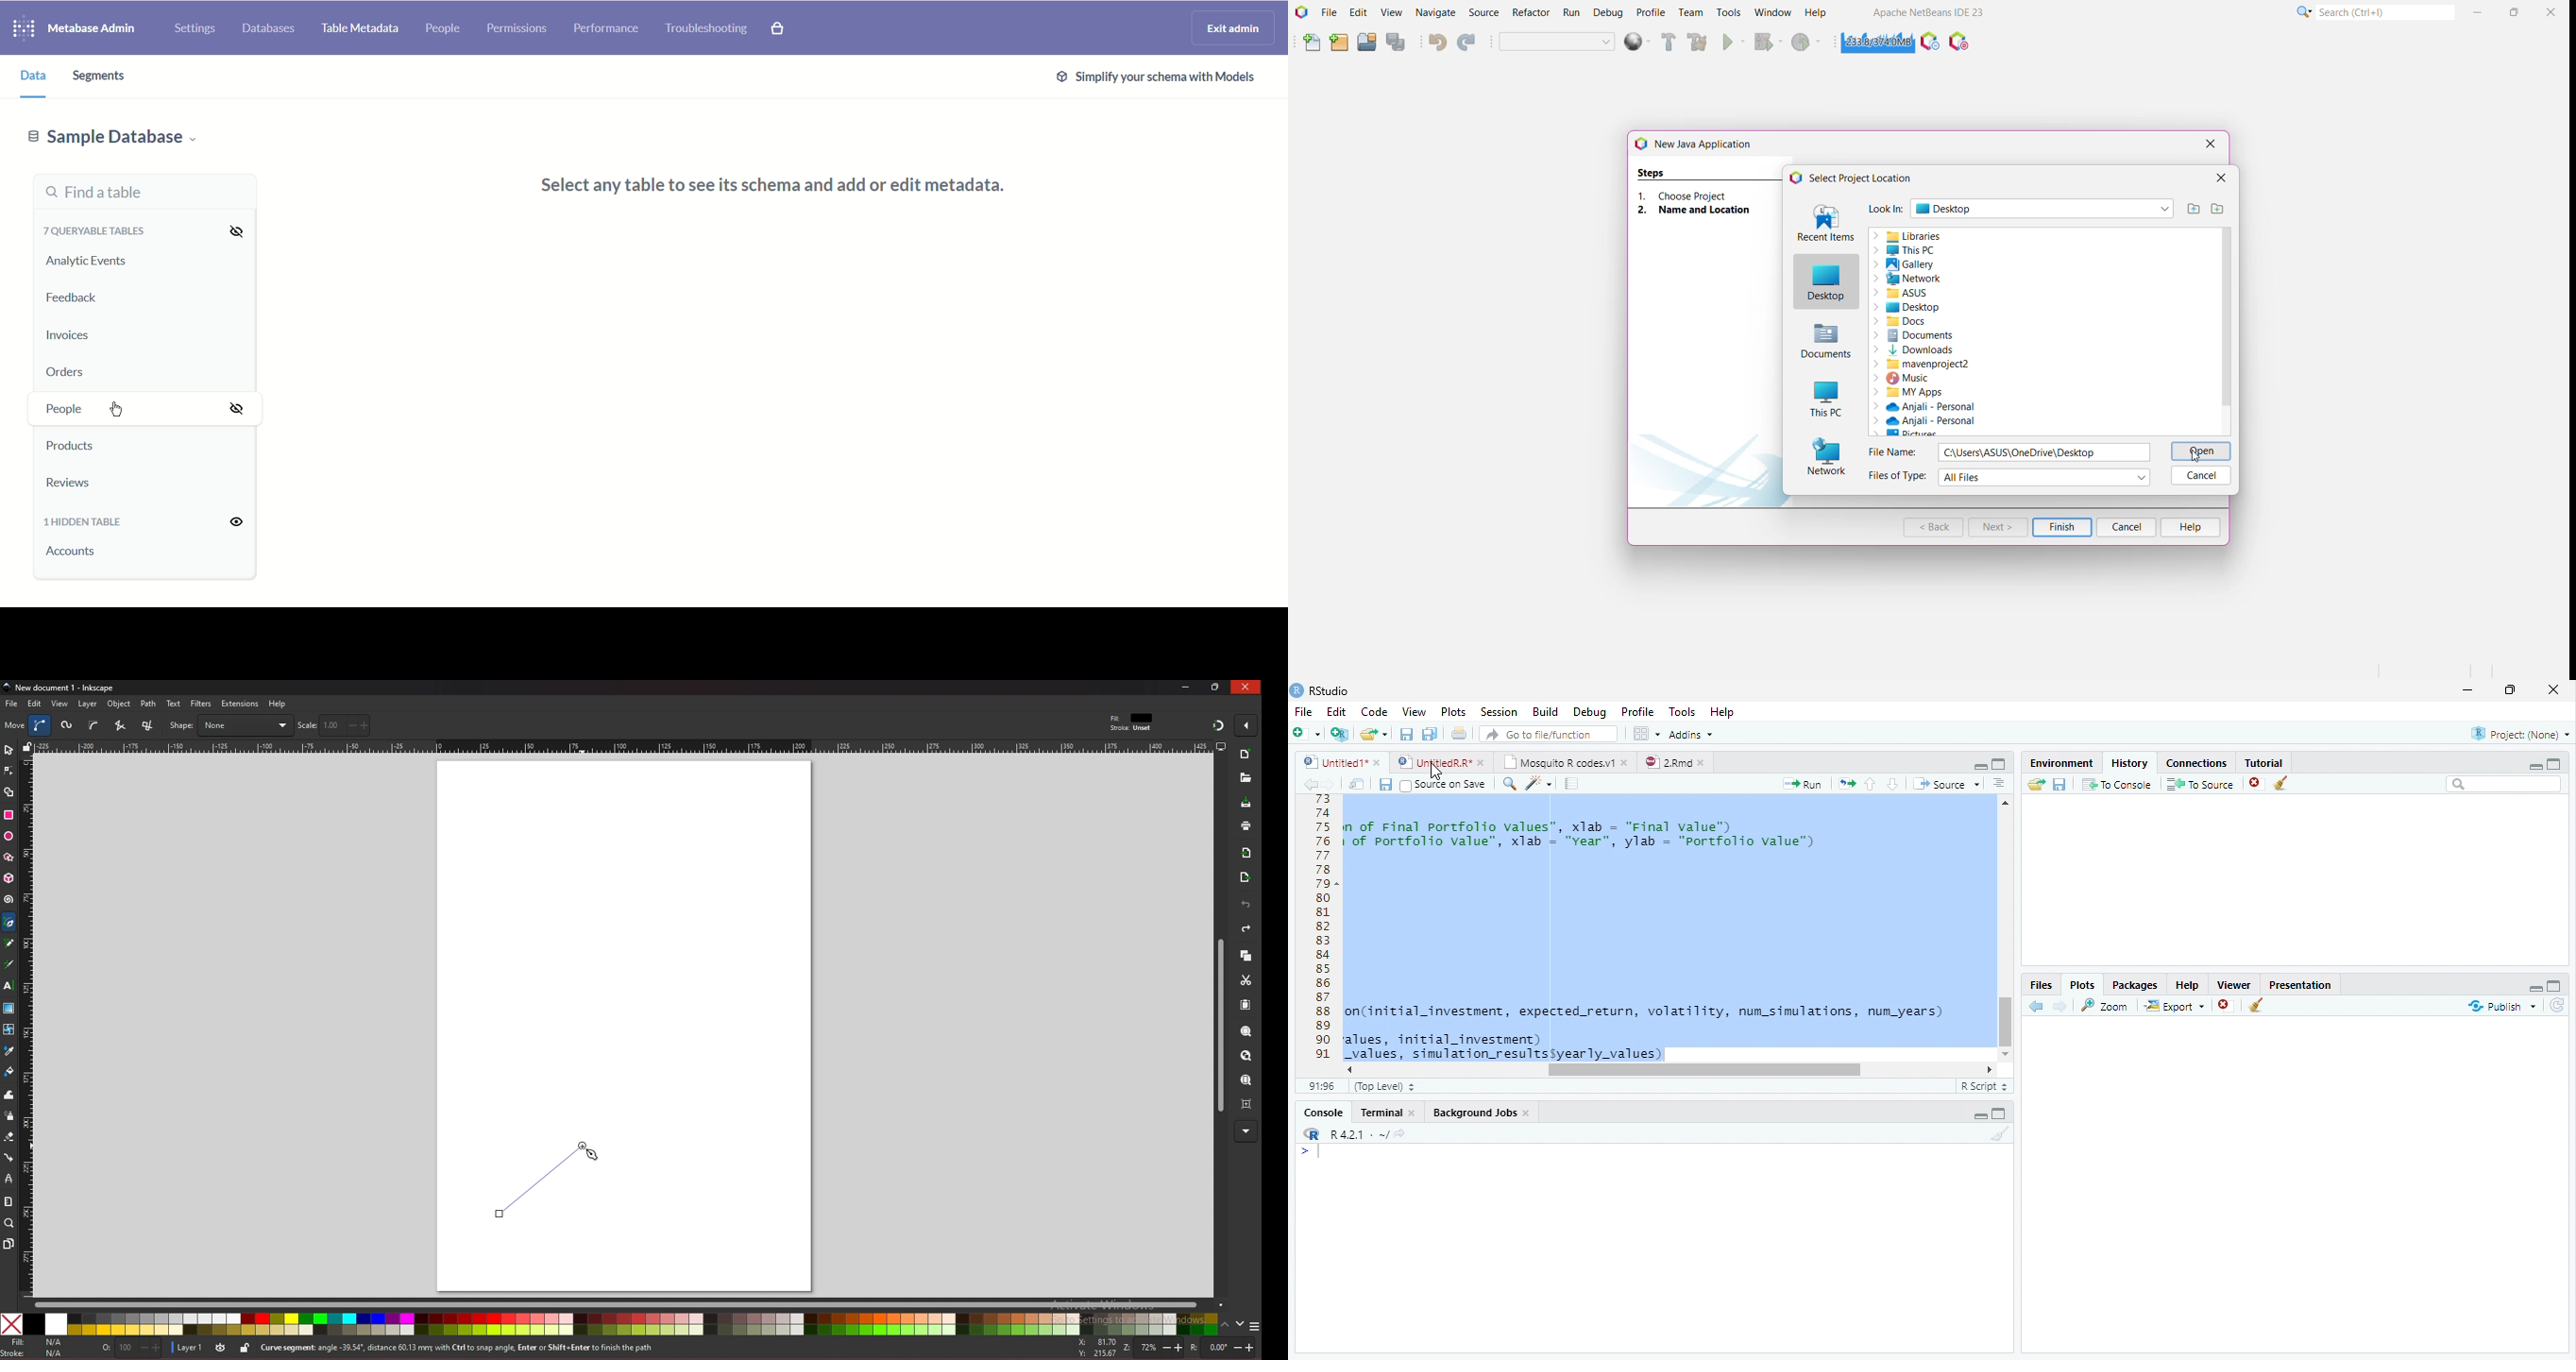  What do you see at coordinates (60, 687) in the screenshot?
I see `title` at bounding box center [60, 687].